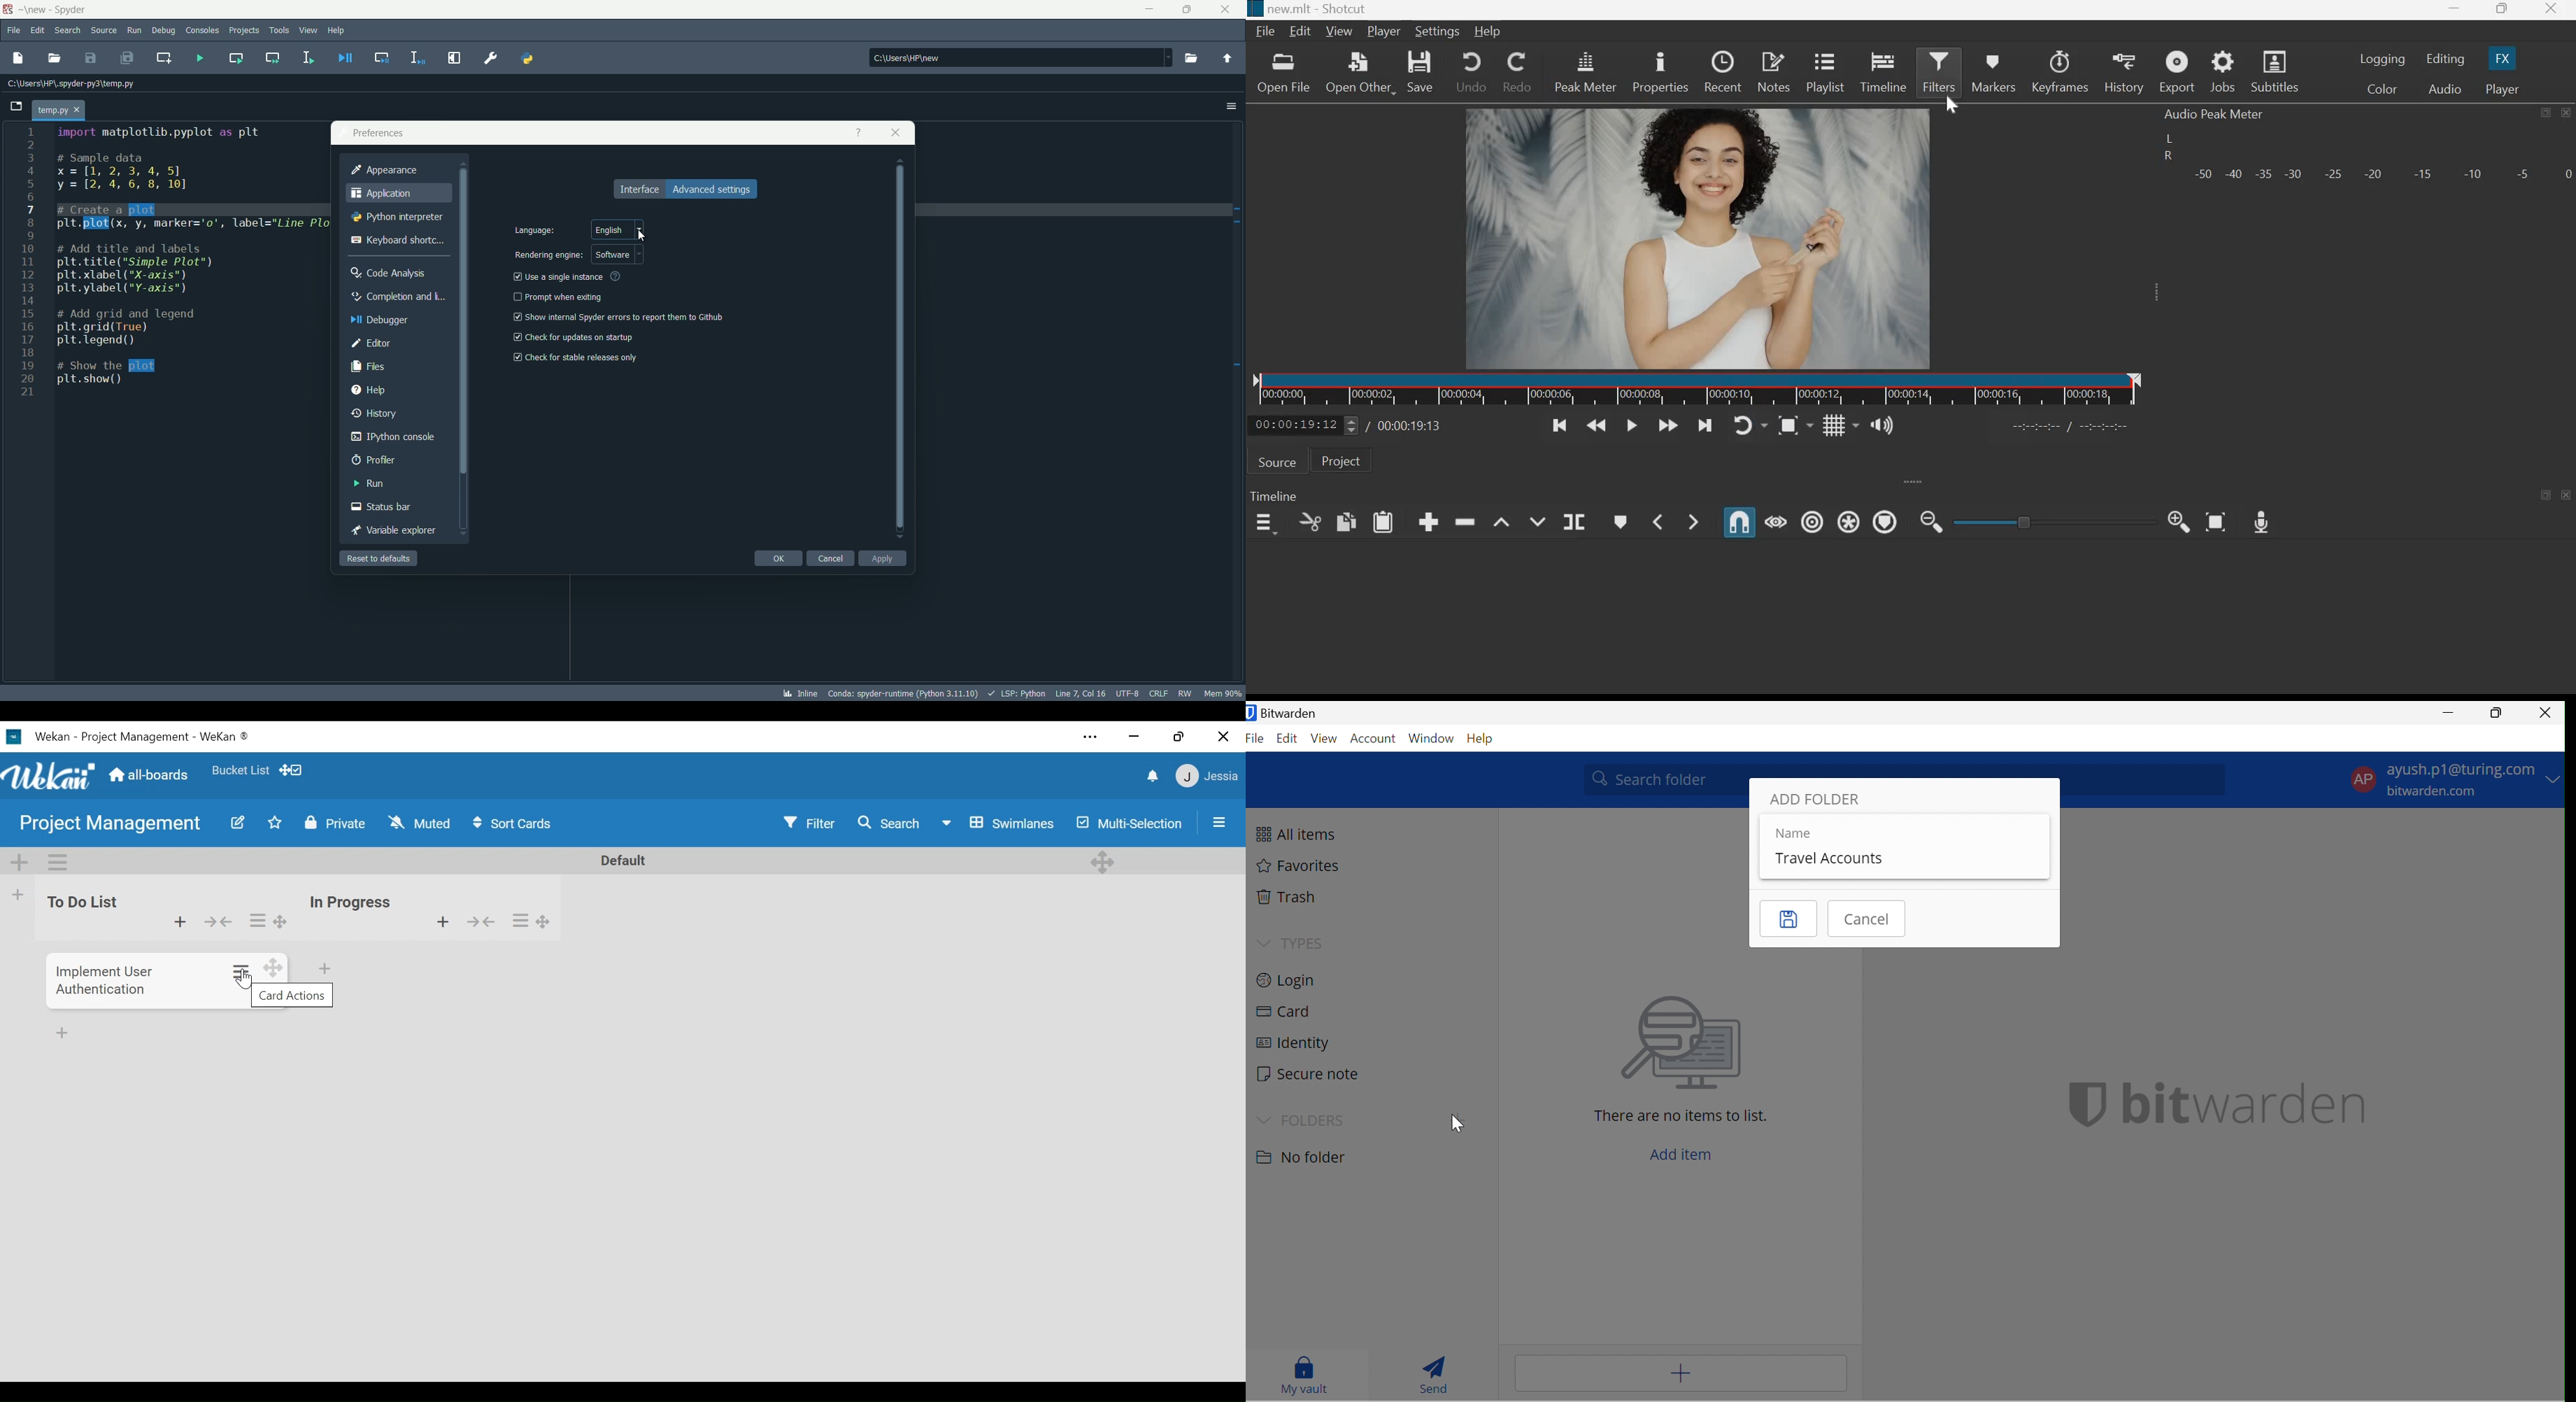  Describe the element at coordinates (398, 296) in the screenshot. I see `completion and linting` at that location.